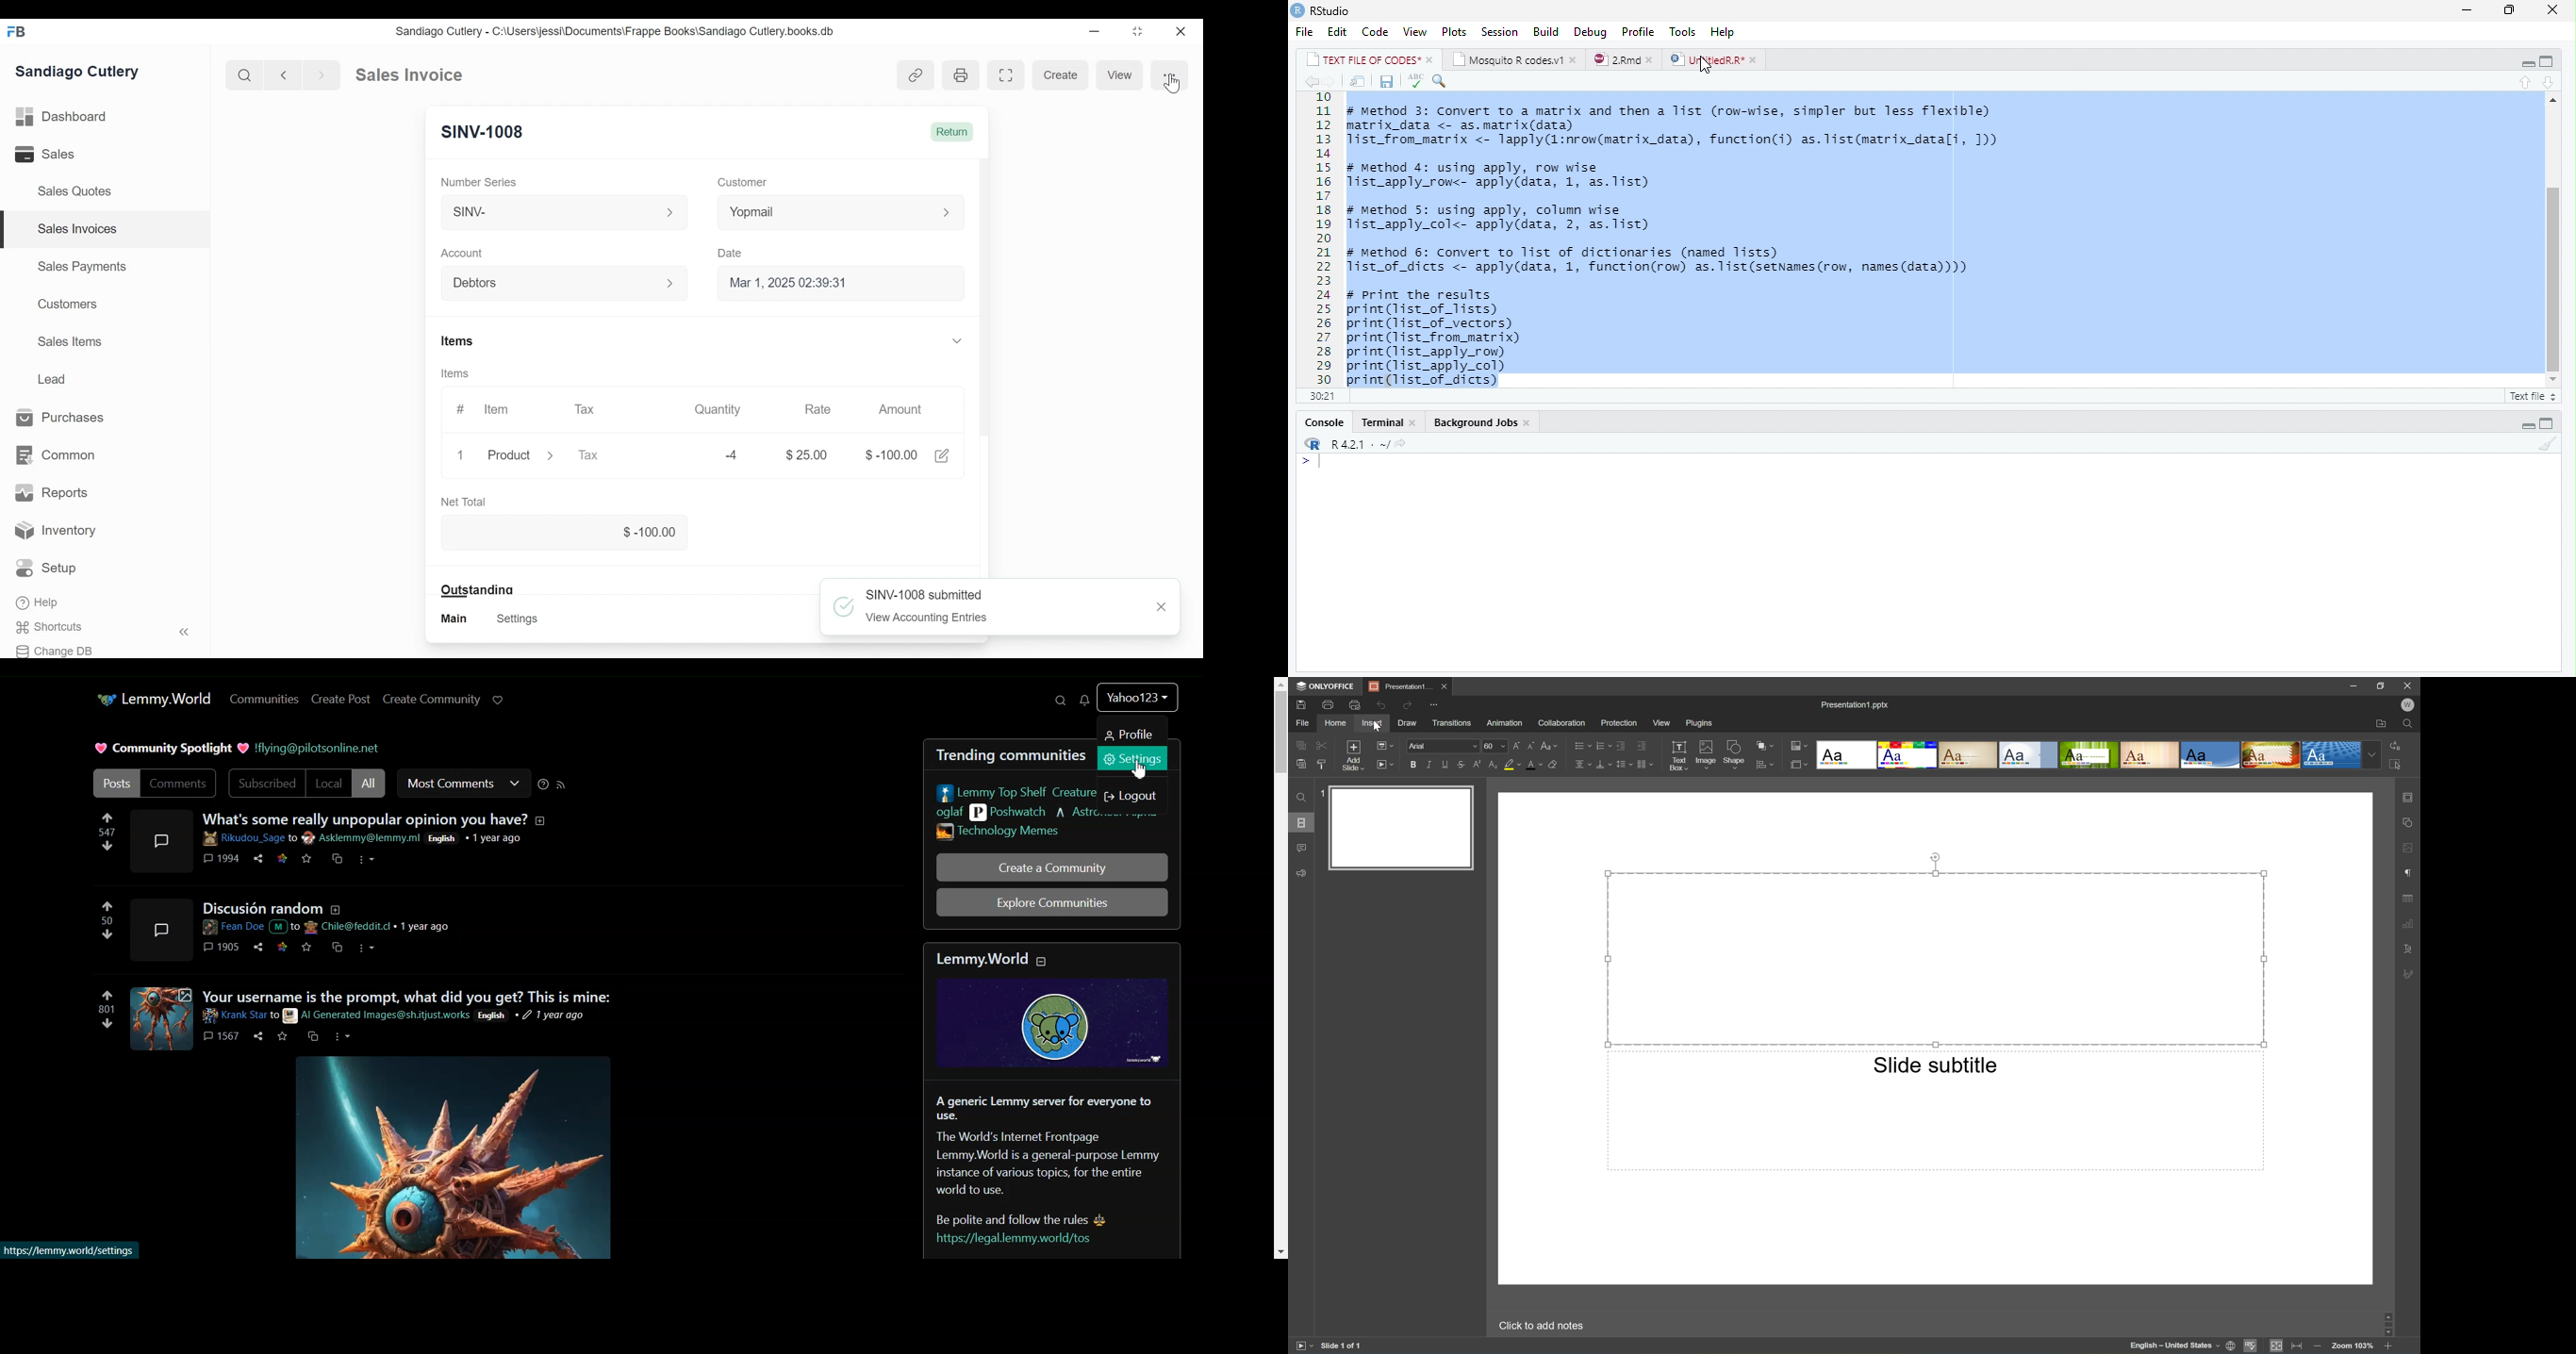 The height and width of the screenshot is (1372, 2576). Describe the element at coordinates (1857, 705) in the screenshot. I see `Presentation1.pptx` at that location.